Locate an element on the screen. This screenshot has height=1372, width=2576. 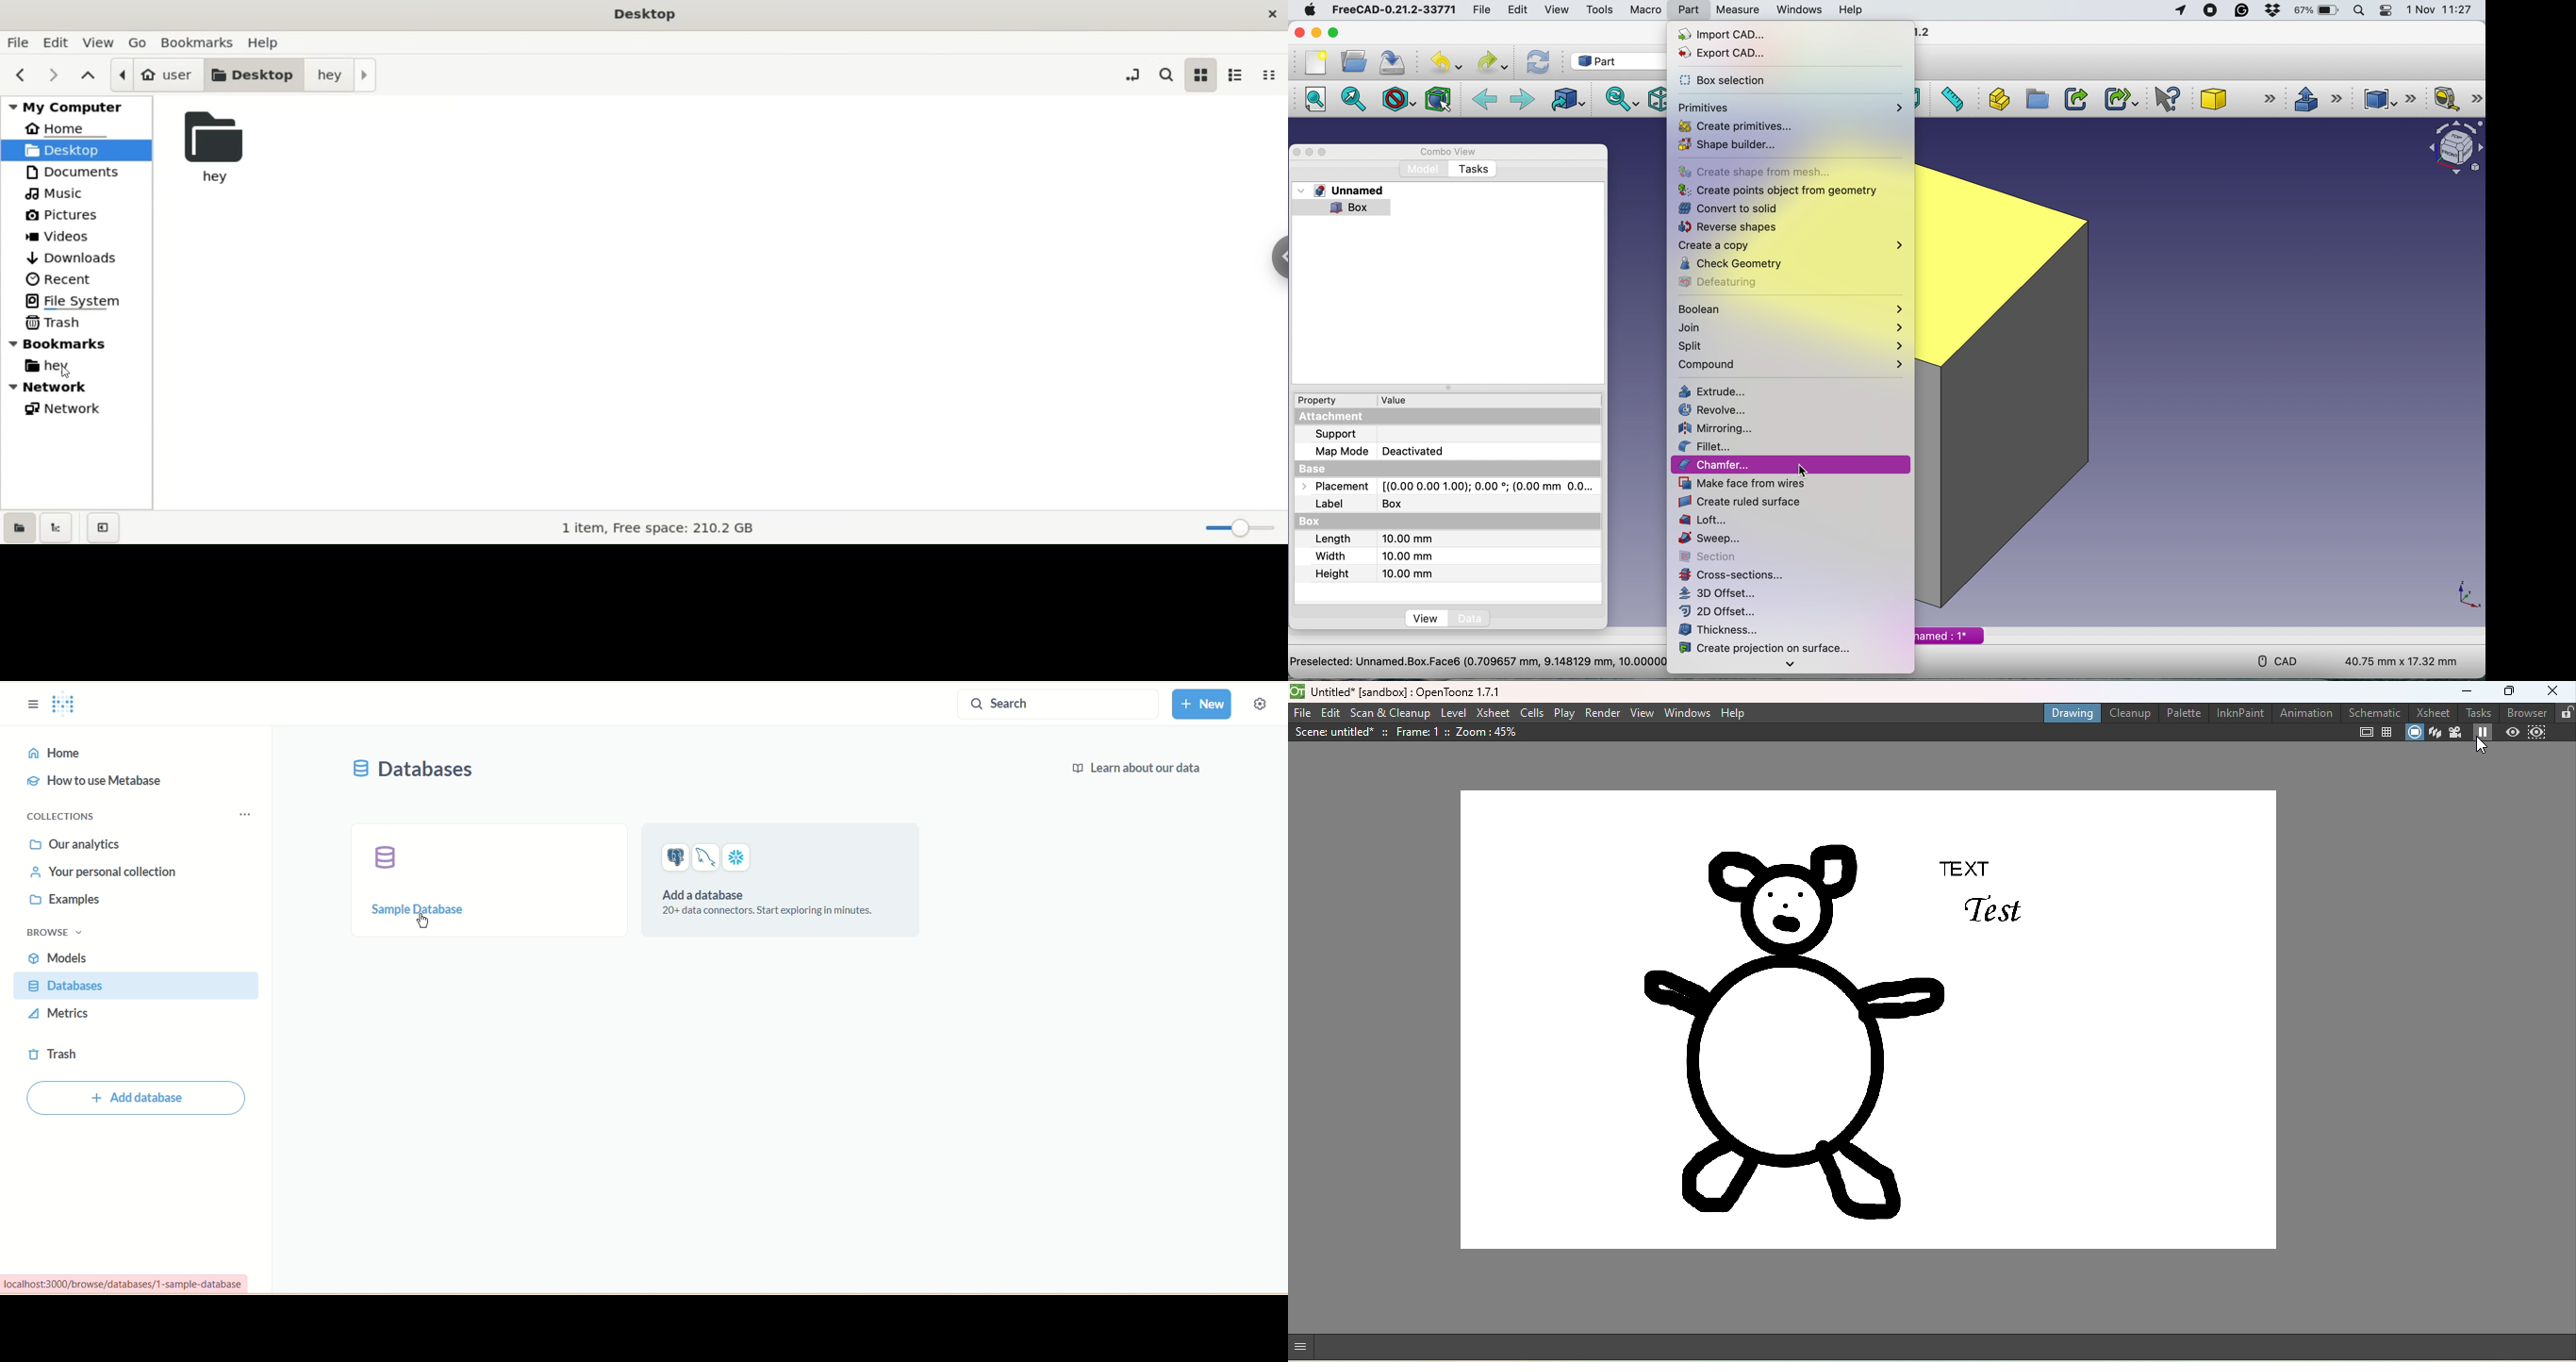
support is located at coordinates (1342, 435).